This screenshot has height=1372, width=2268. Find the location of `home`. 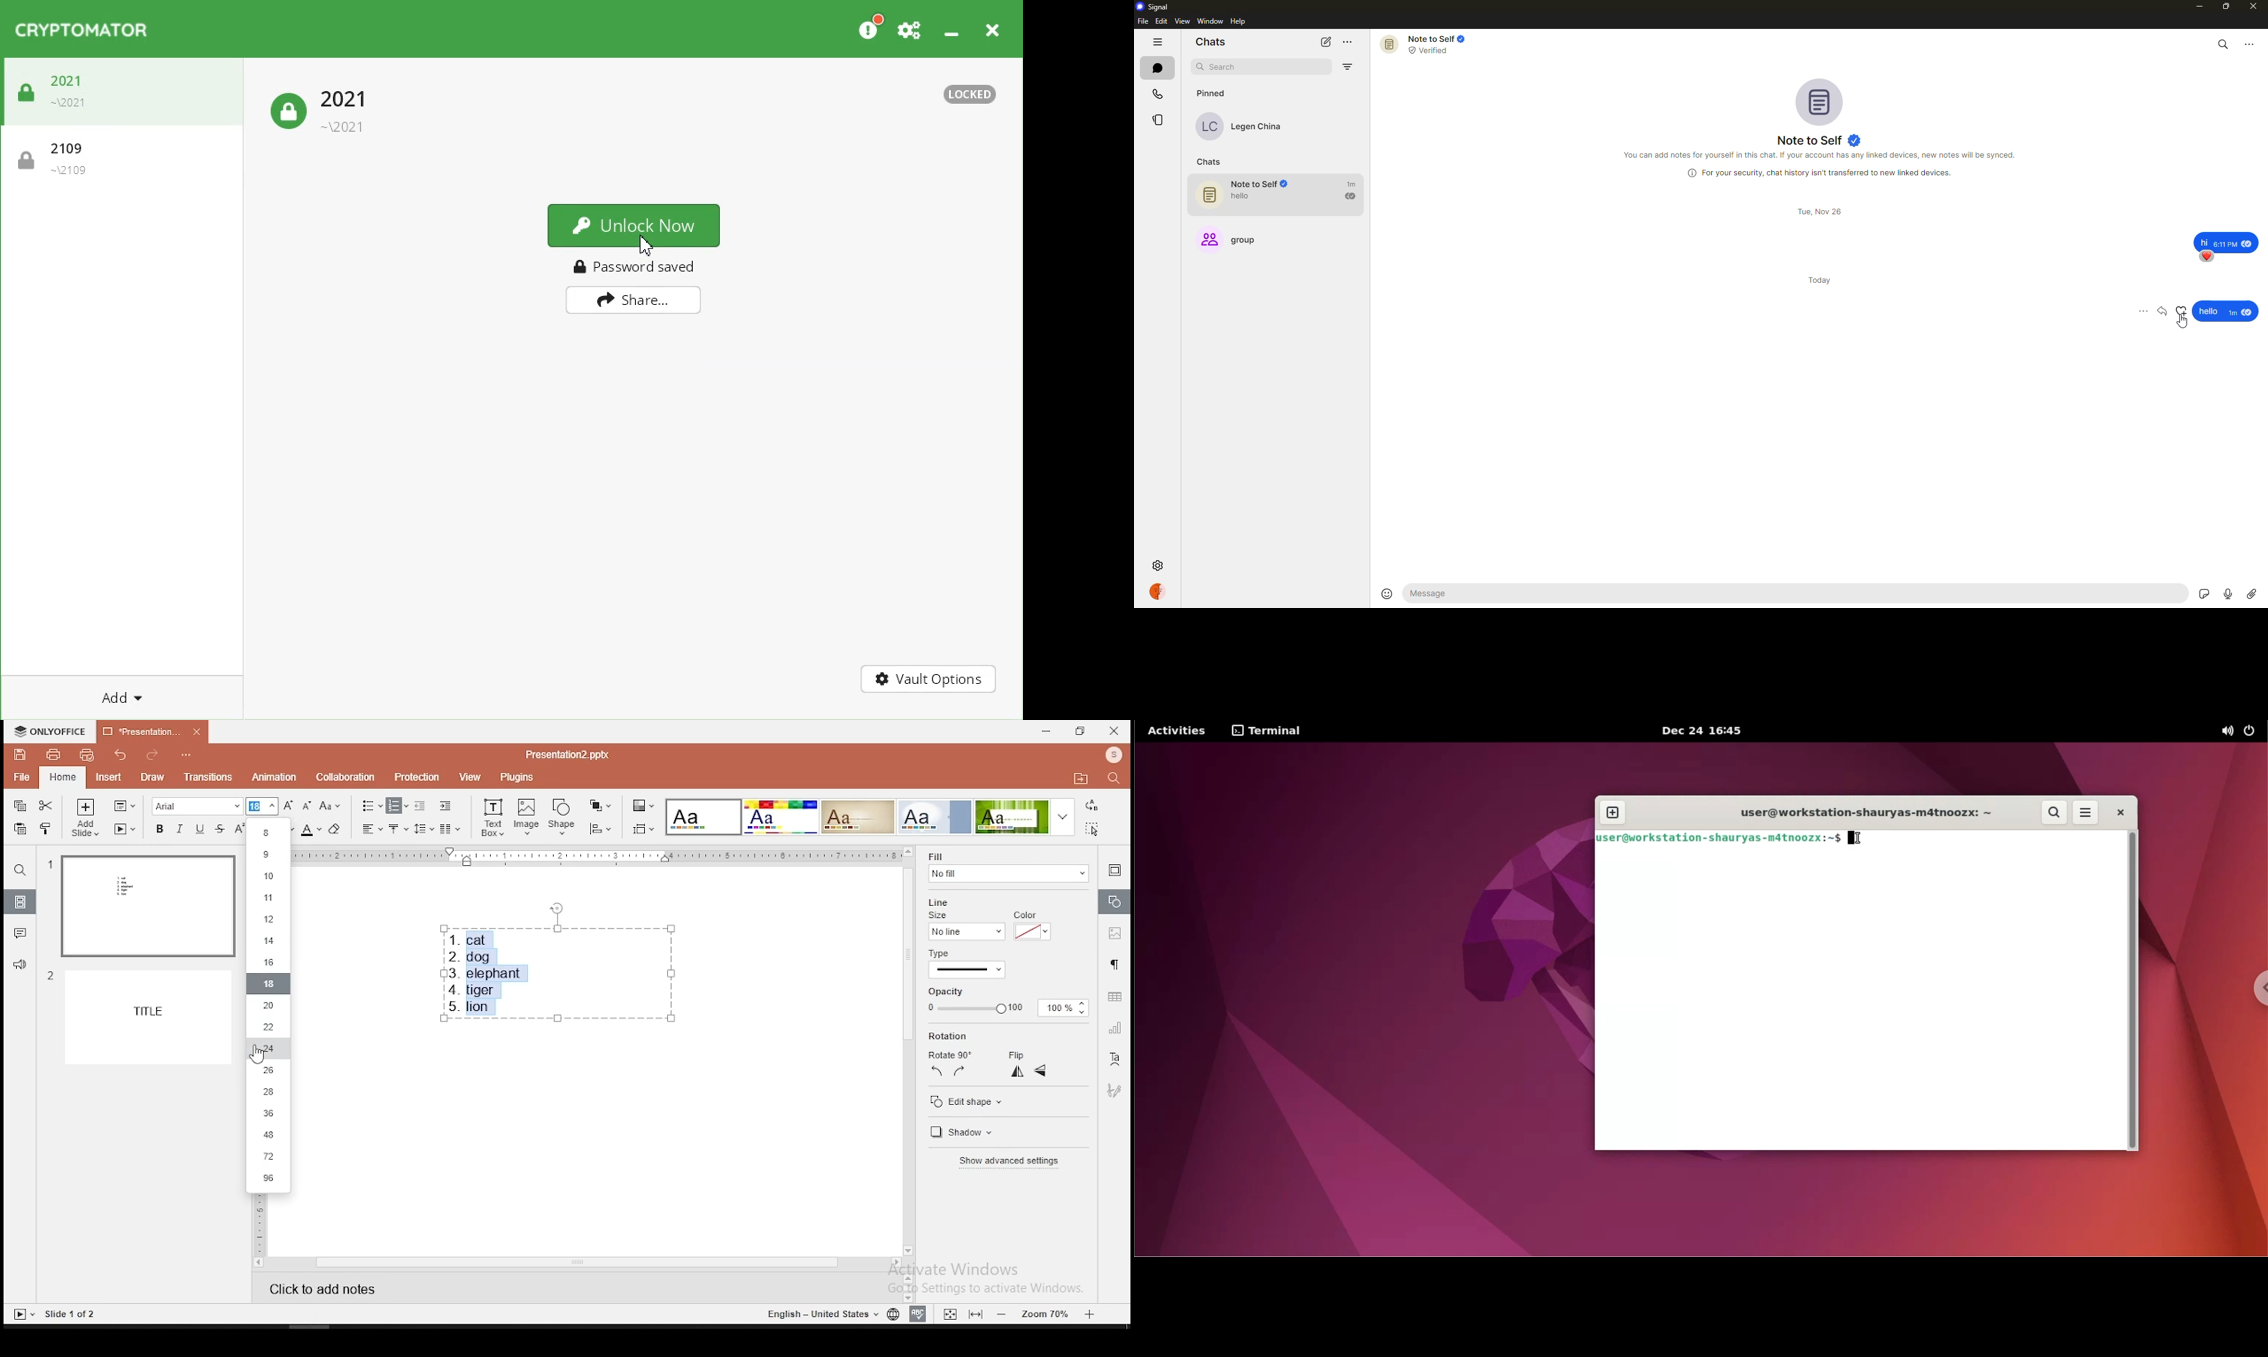

home is located at coordinates (61, 775).